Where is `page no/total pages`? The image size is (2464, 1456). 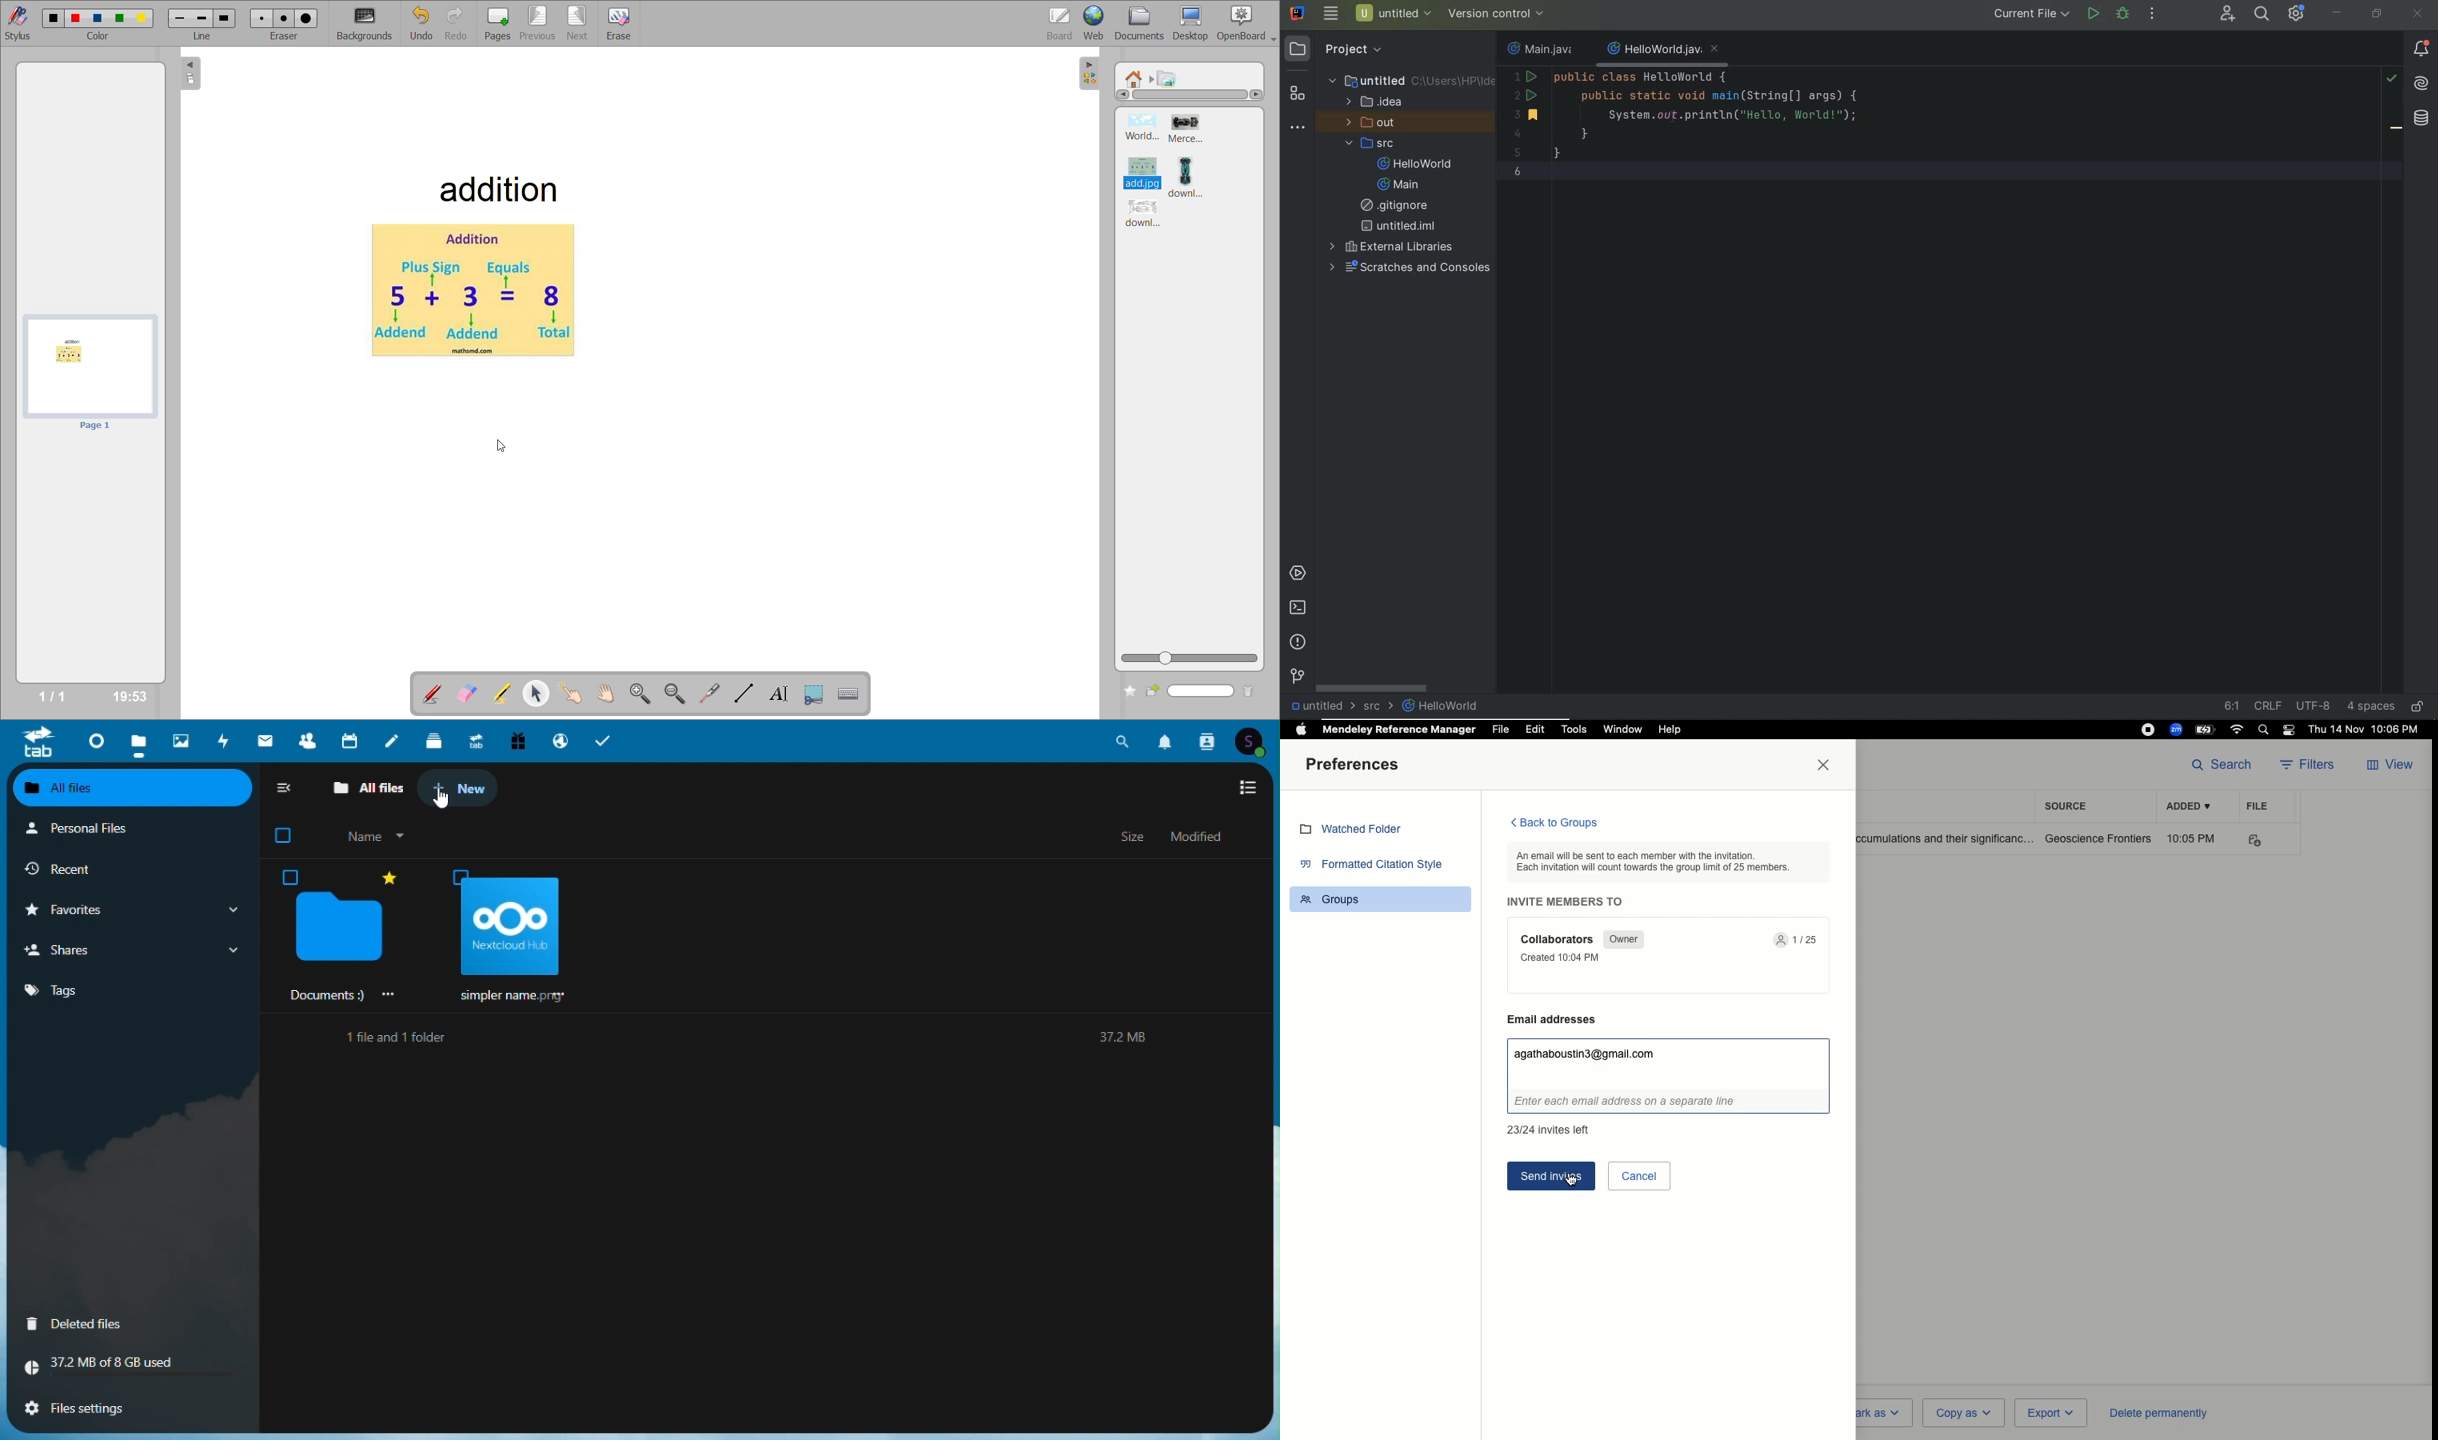
page no/total pages is located at coordinates (52, 695).